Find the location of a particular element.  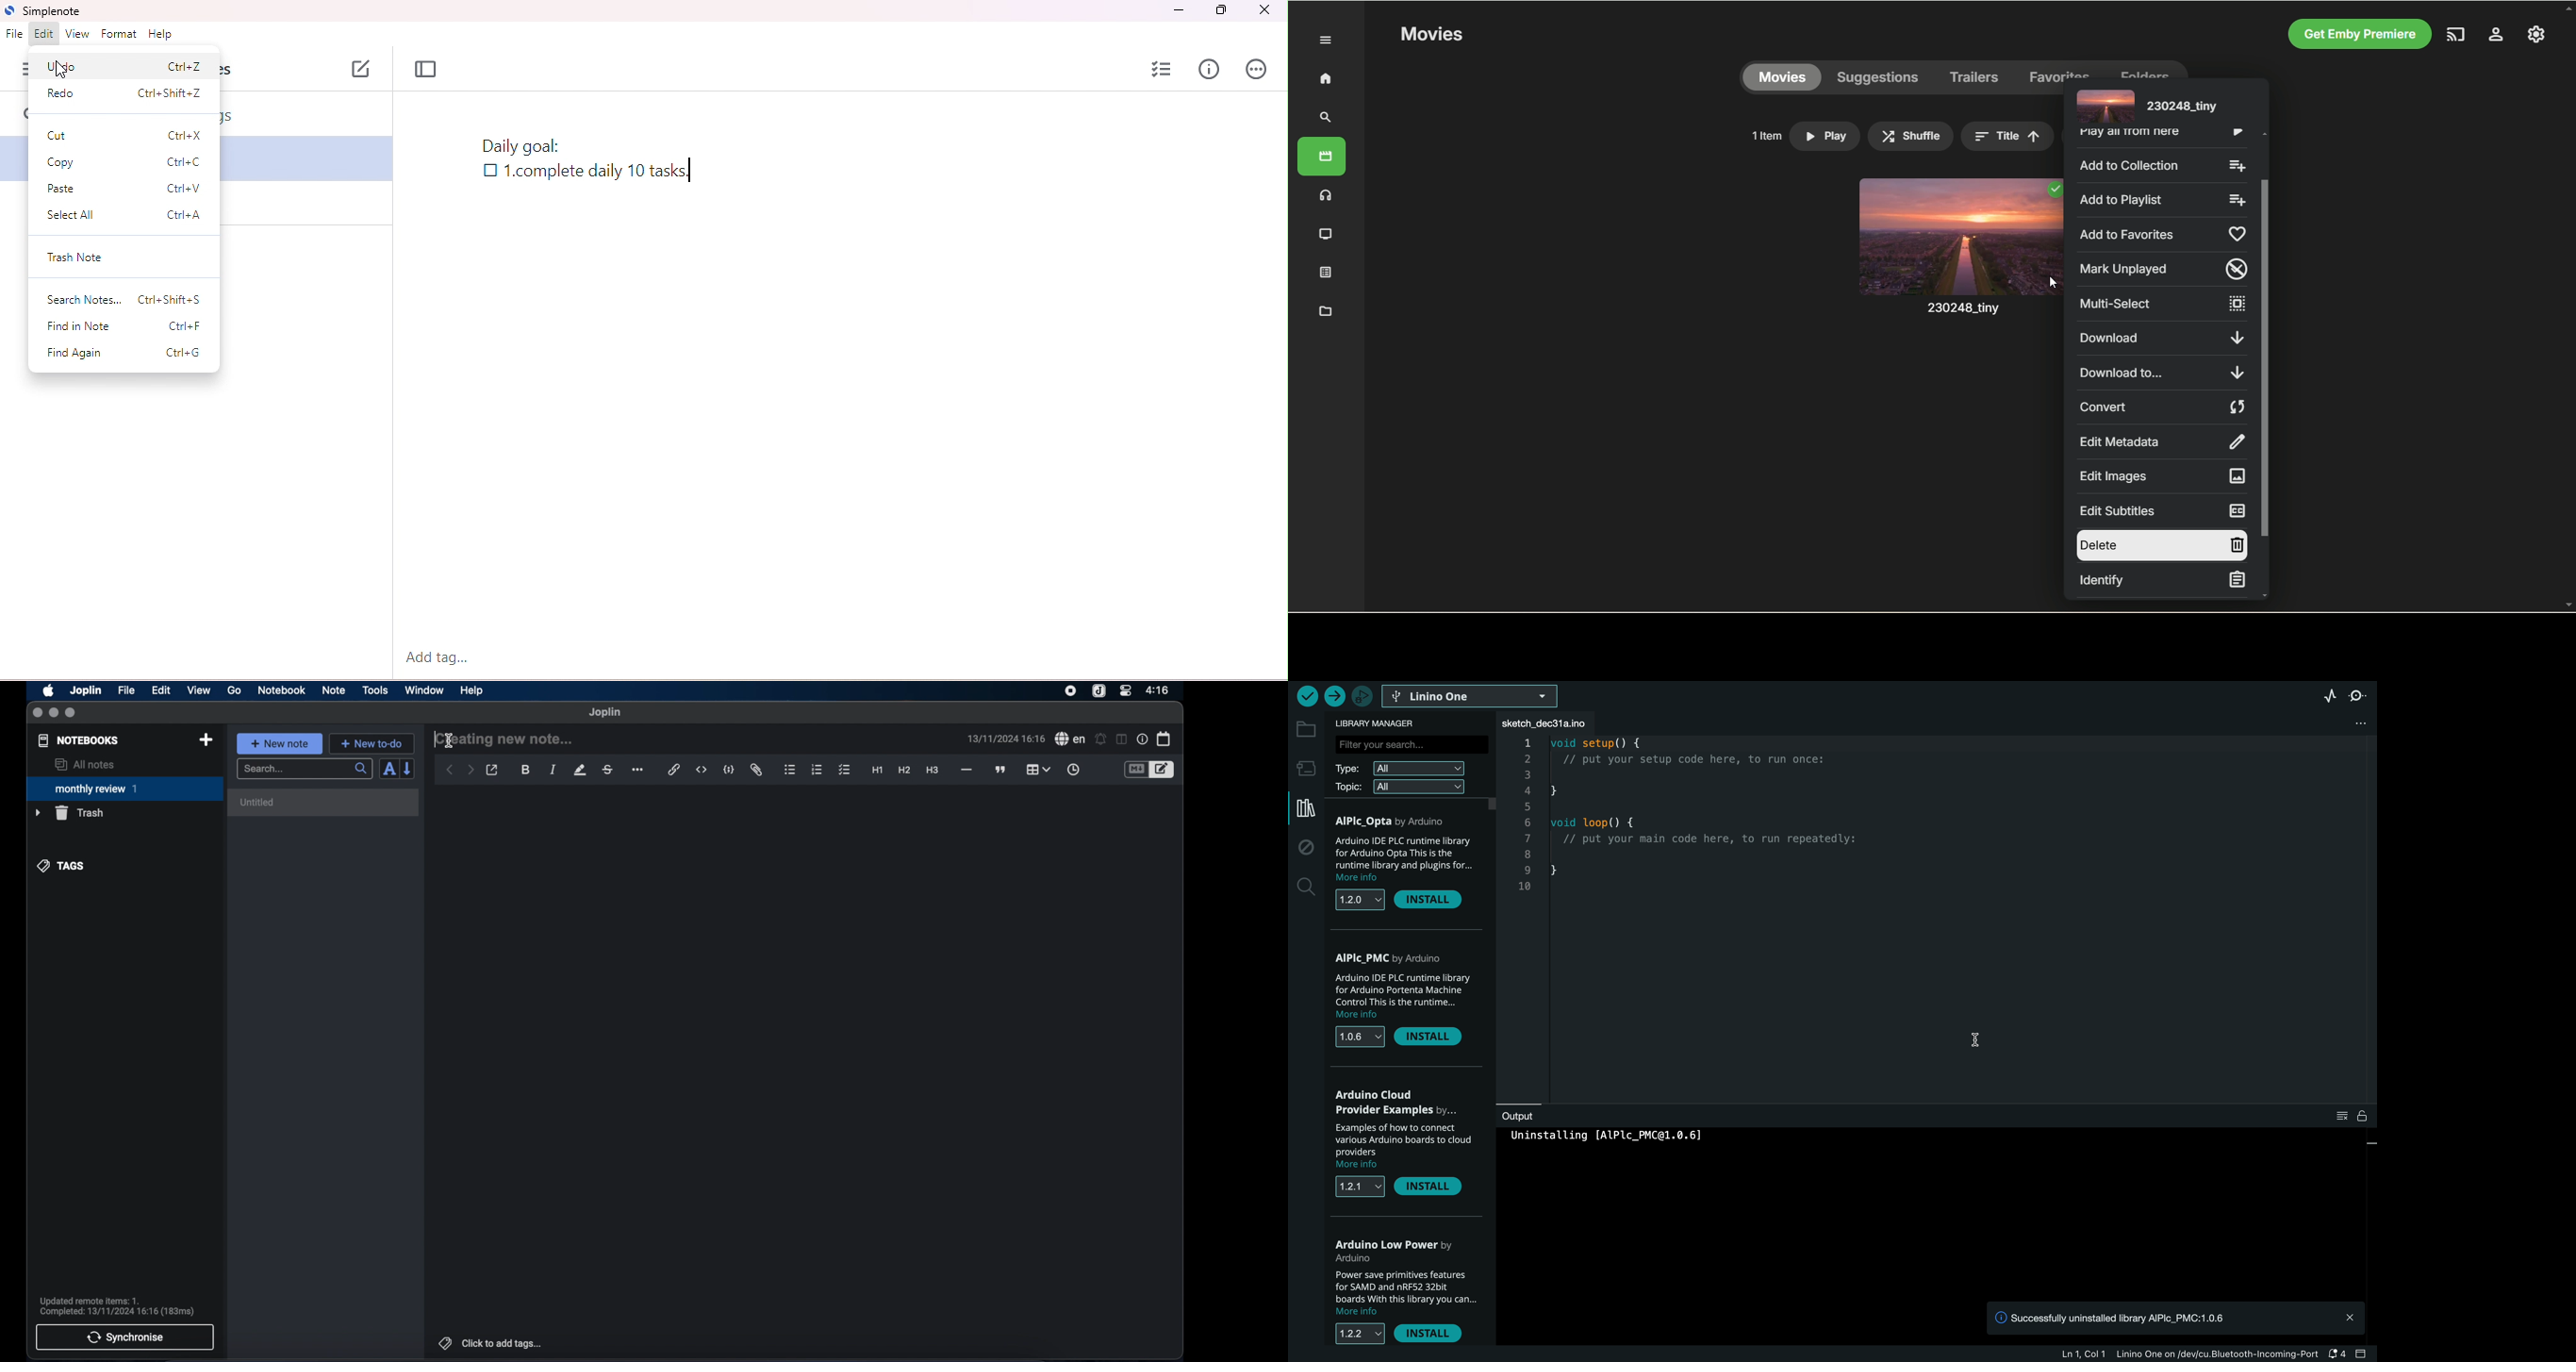

file is located at coordinates (126, 690).